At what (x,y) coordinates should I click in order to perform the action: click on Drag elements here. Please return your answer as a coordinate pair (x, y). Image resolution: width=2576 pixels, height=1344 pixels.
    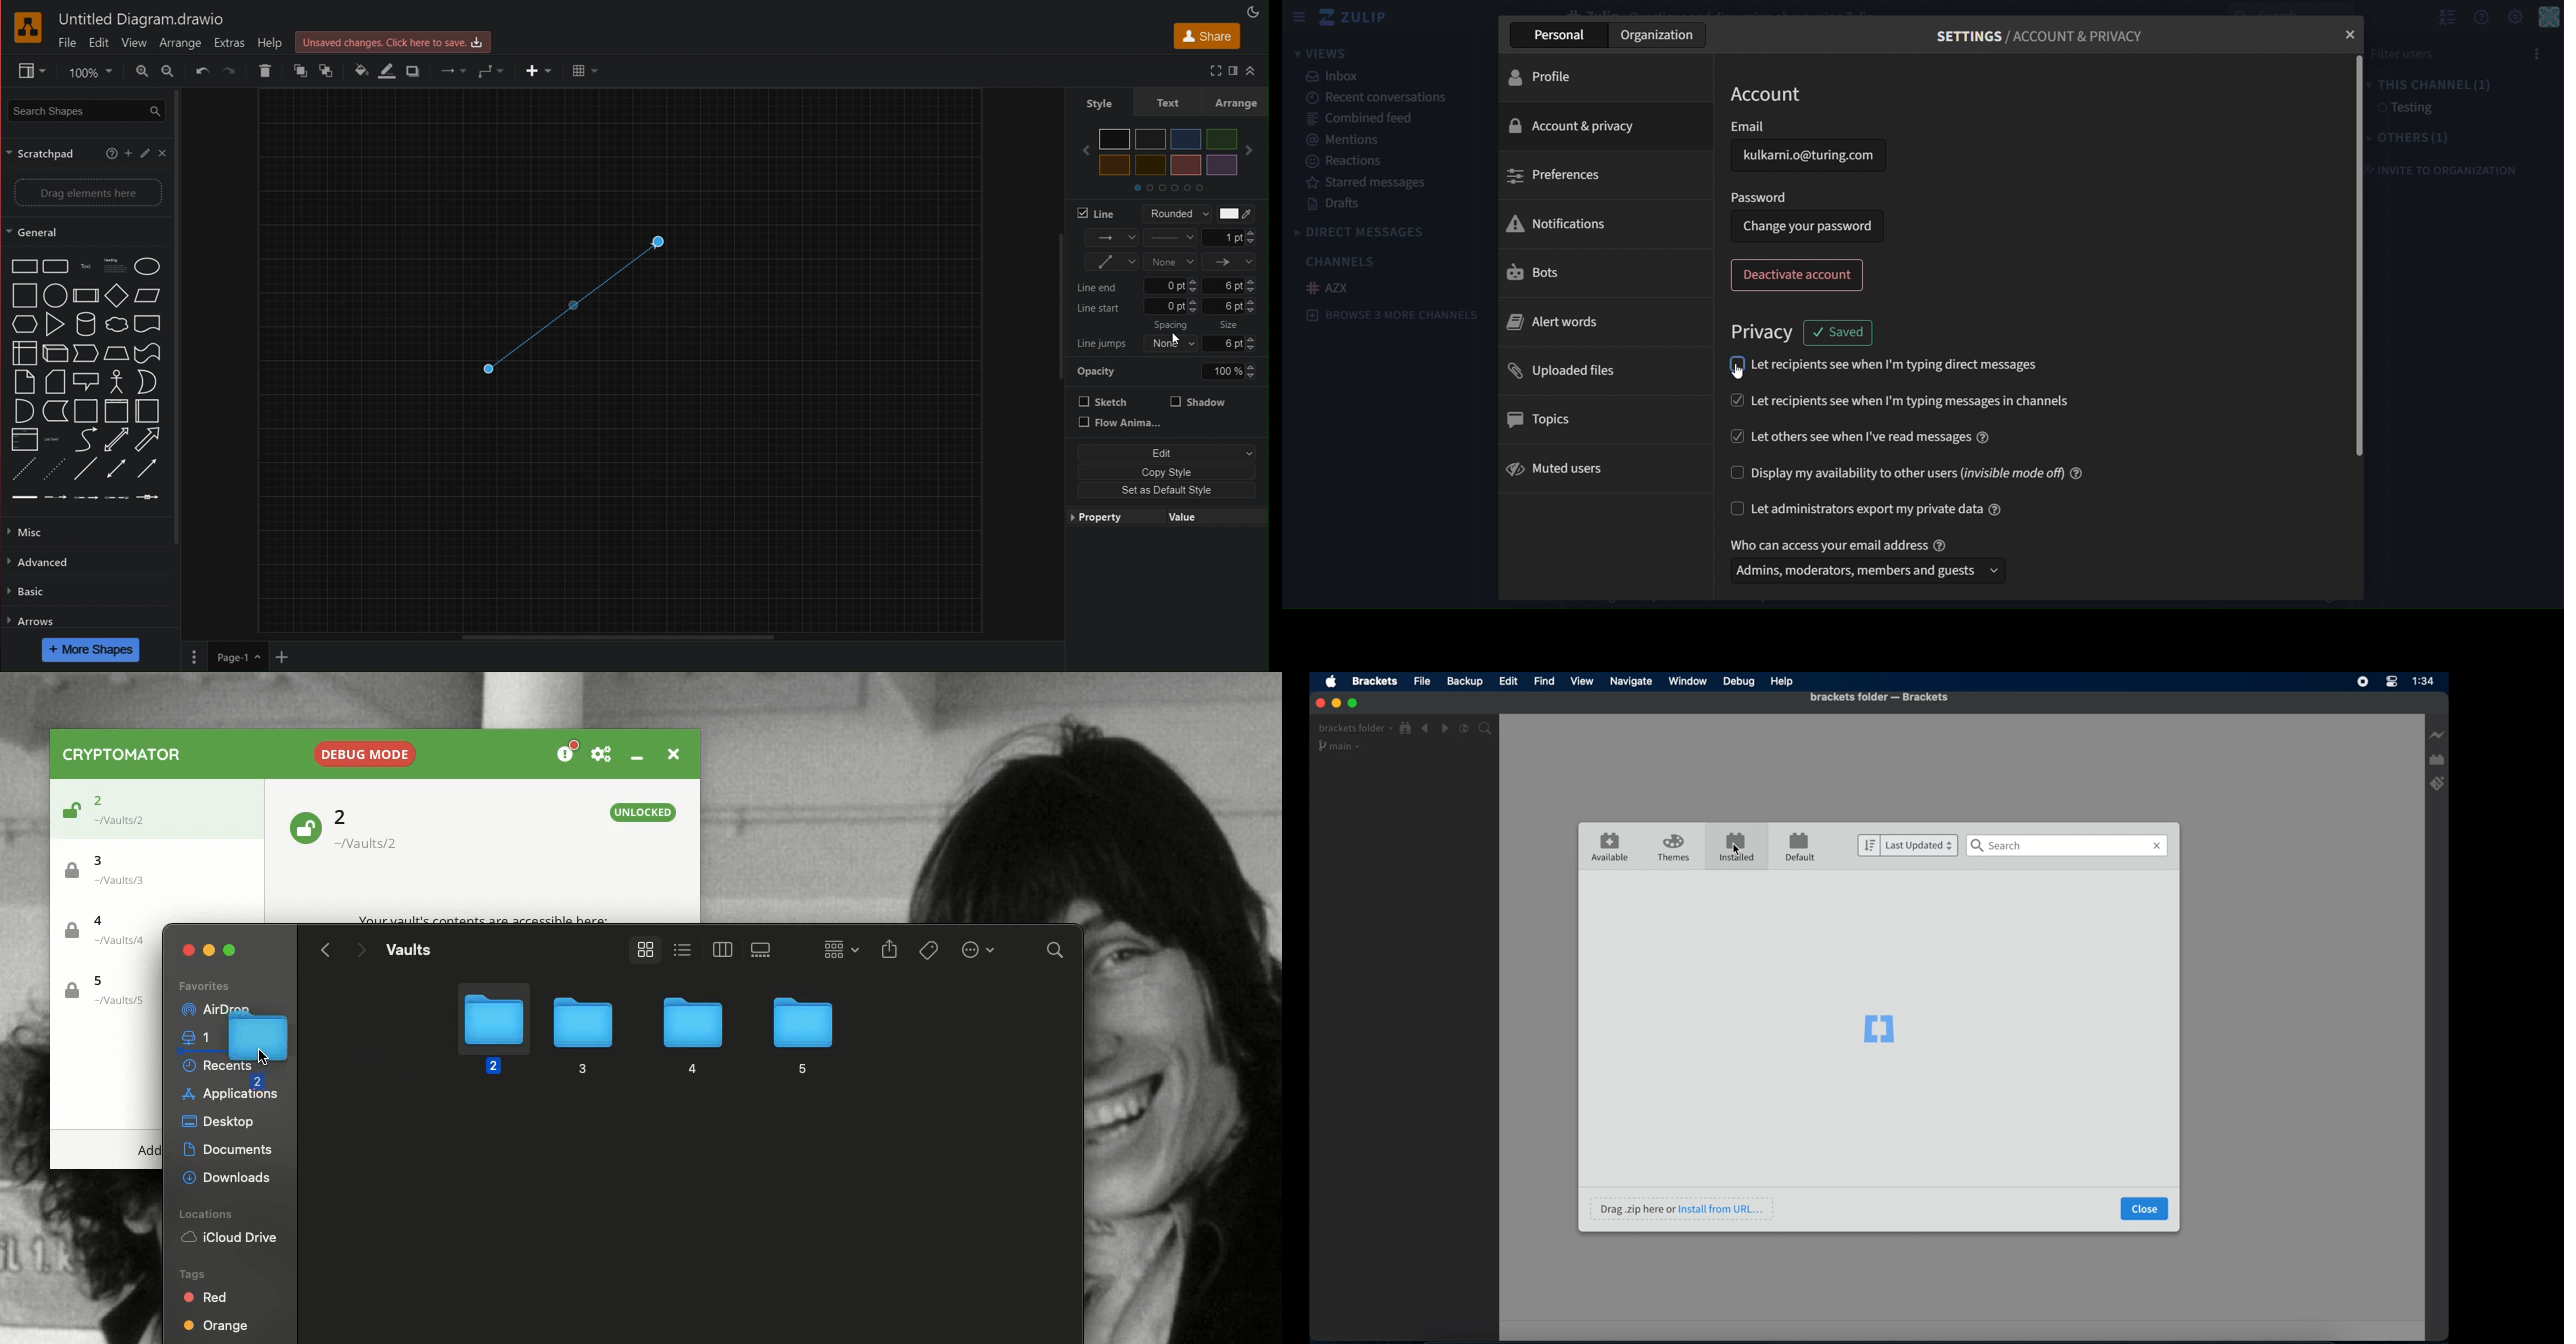
    Looking at the image, I should click on (88, 193).